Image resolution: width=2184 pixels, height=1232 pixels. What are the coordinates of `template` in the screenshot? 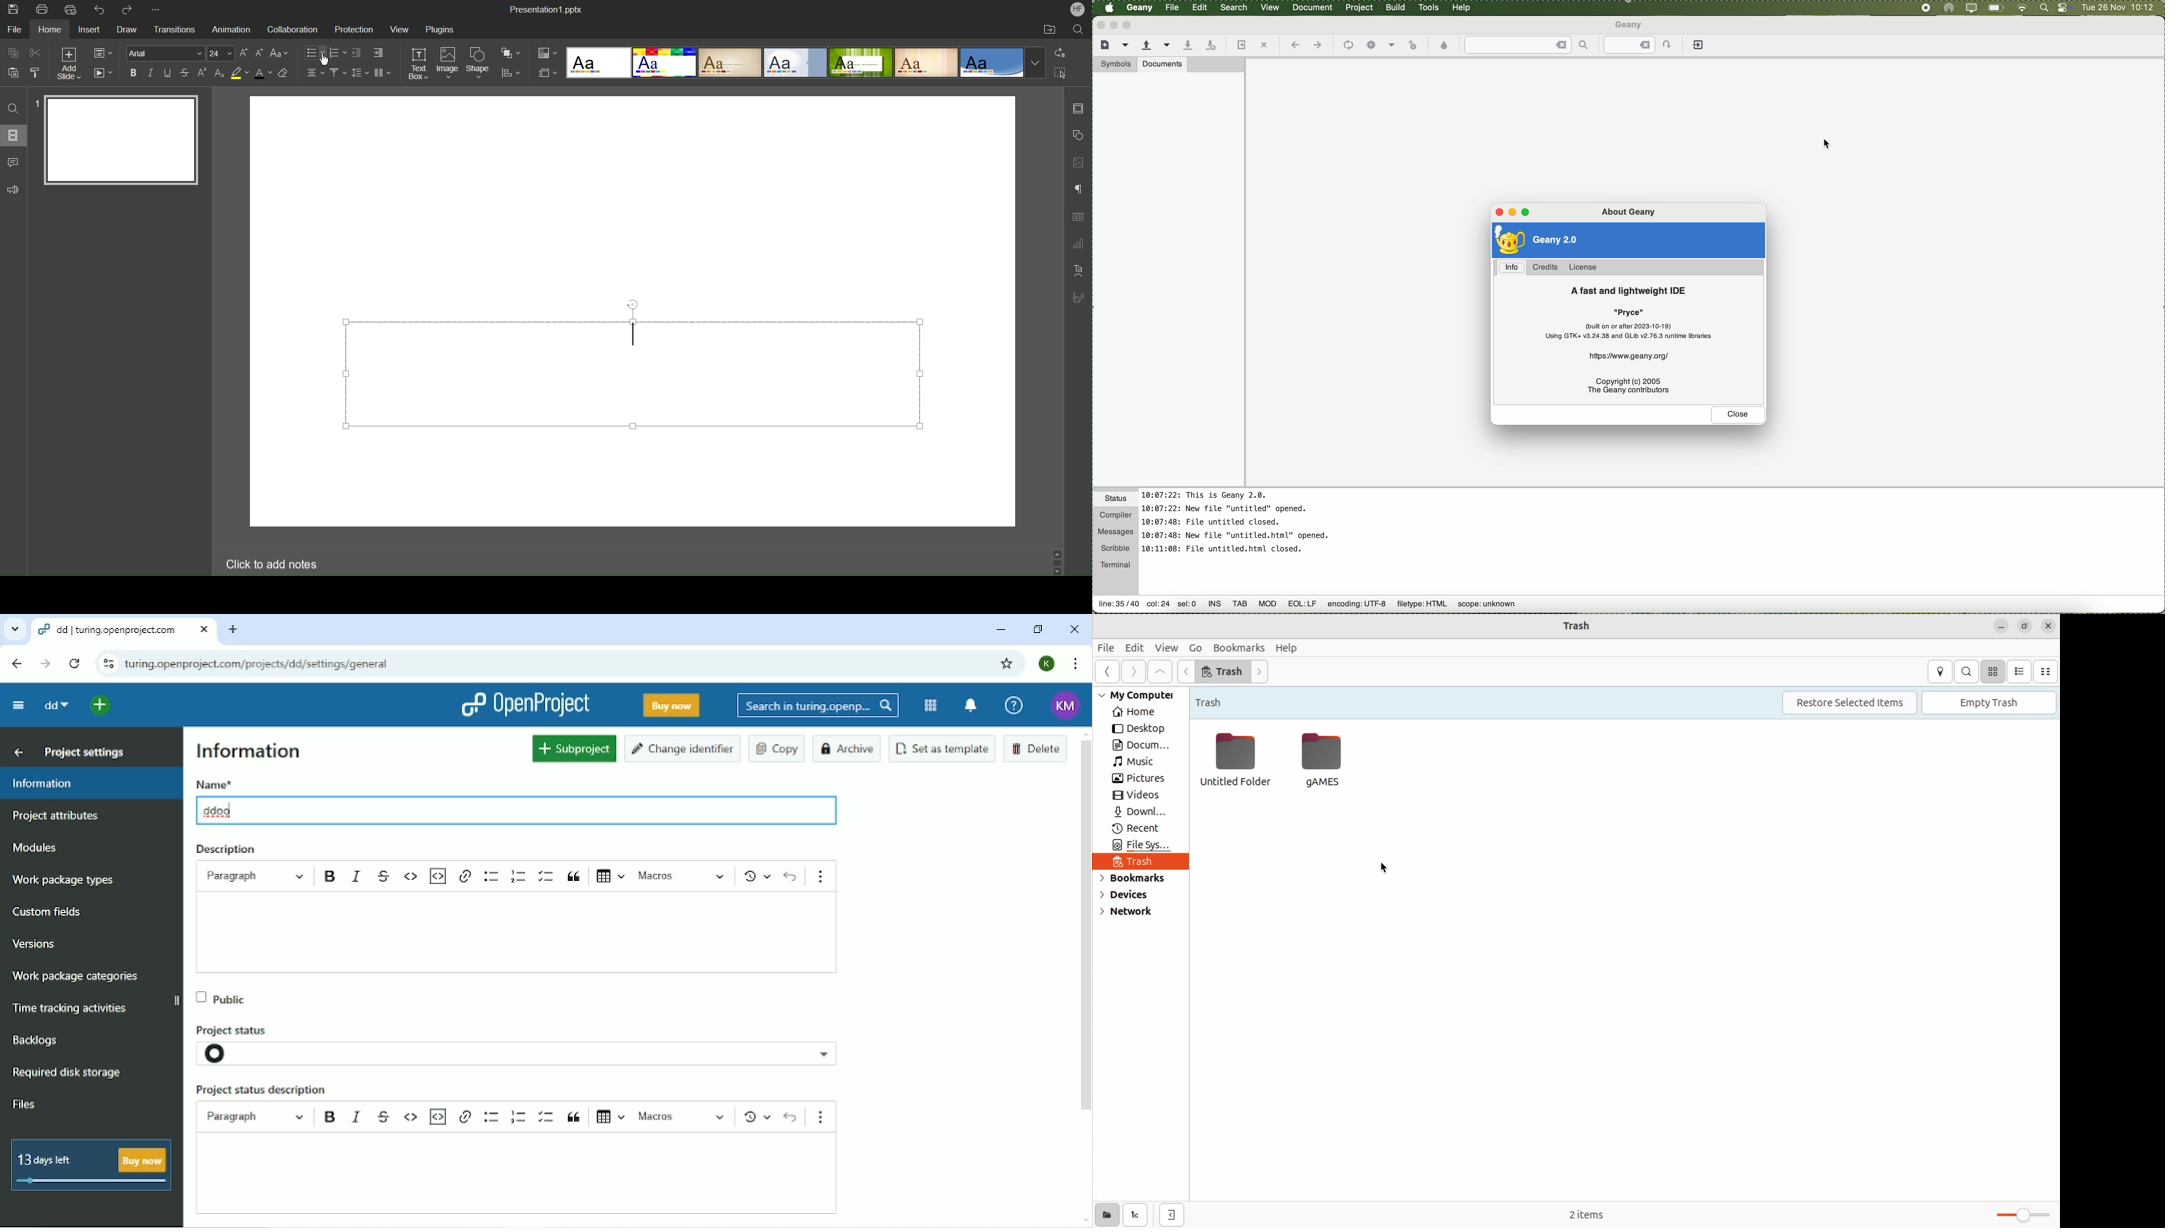 It's located at (860, 63).